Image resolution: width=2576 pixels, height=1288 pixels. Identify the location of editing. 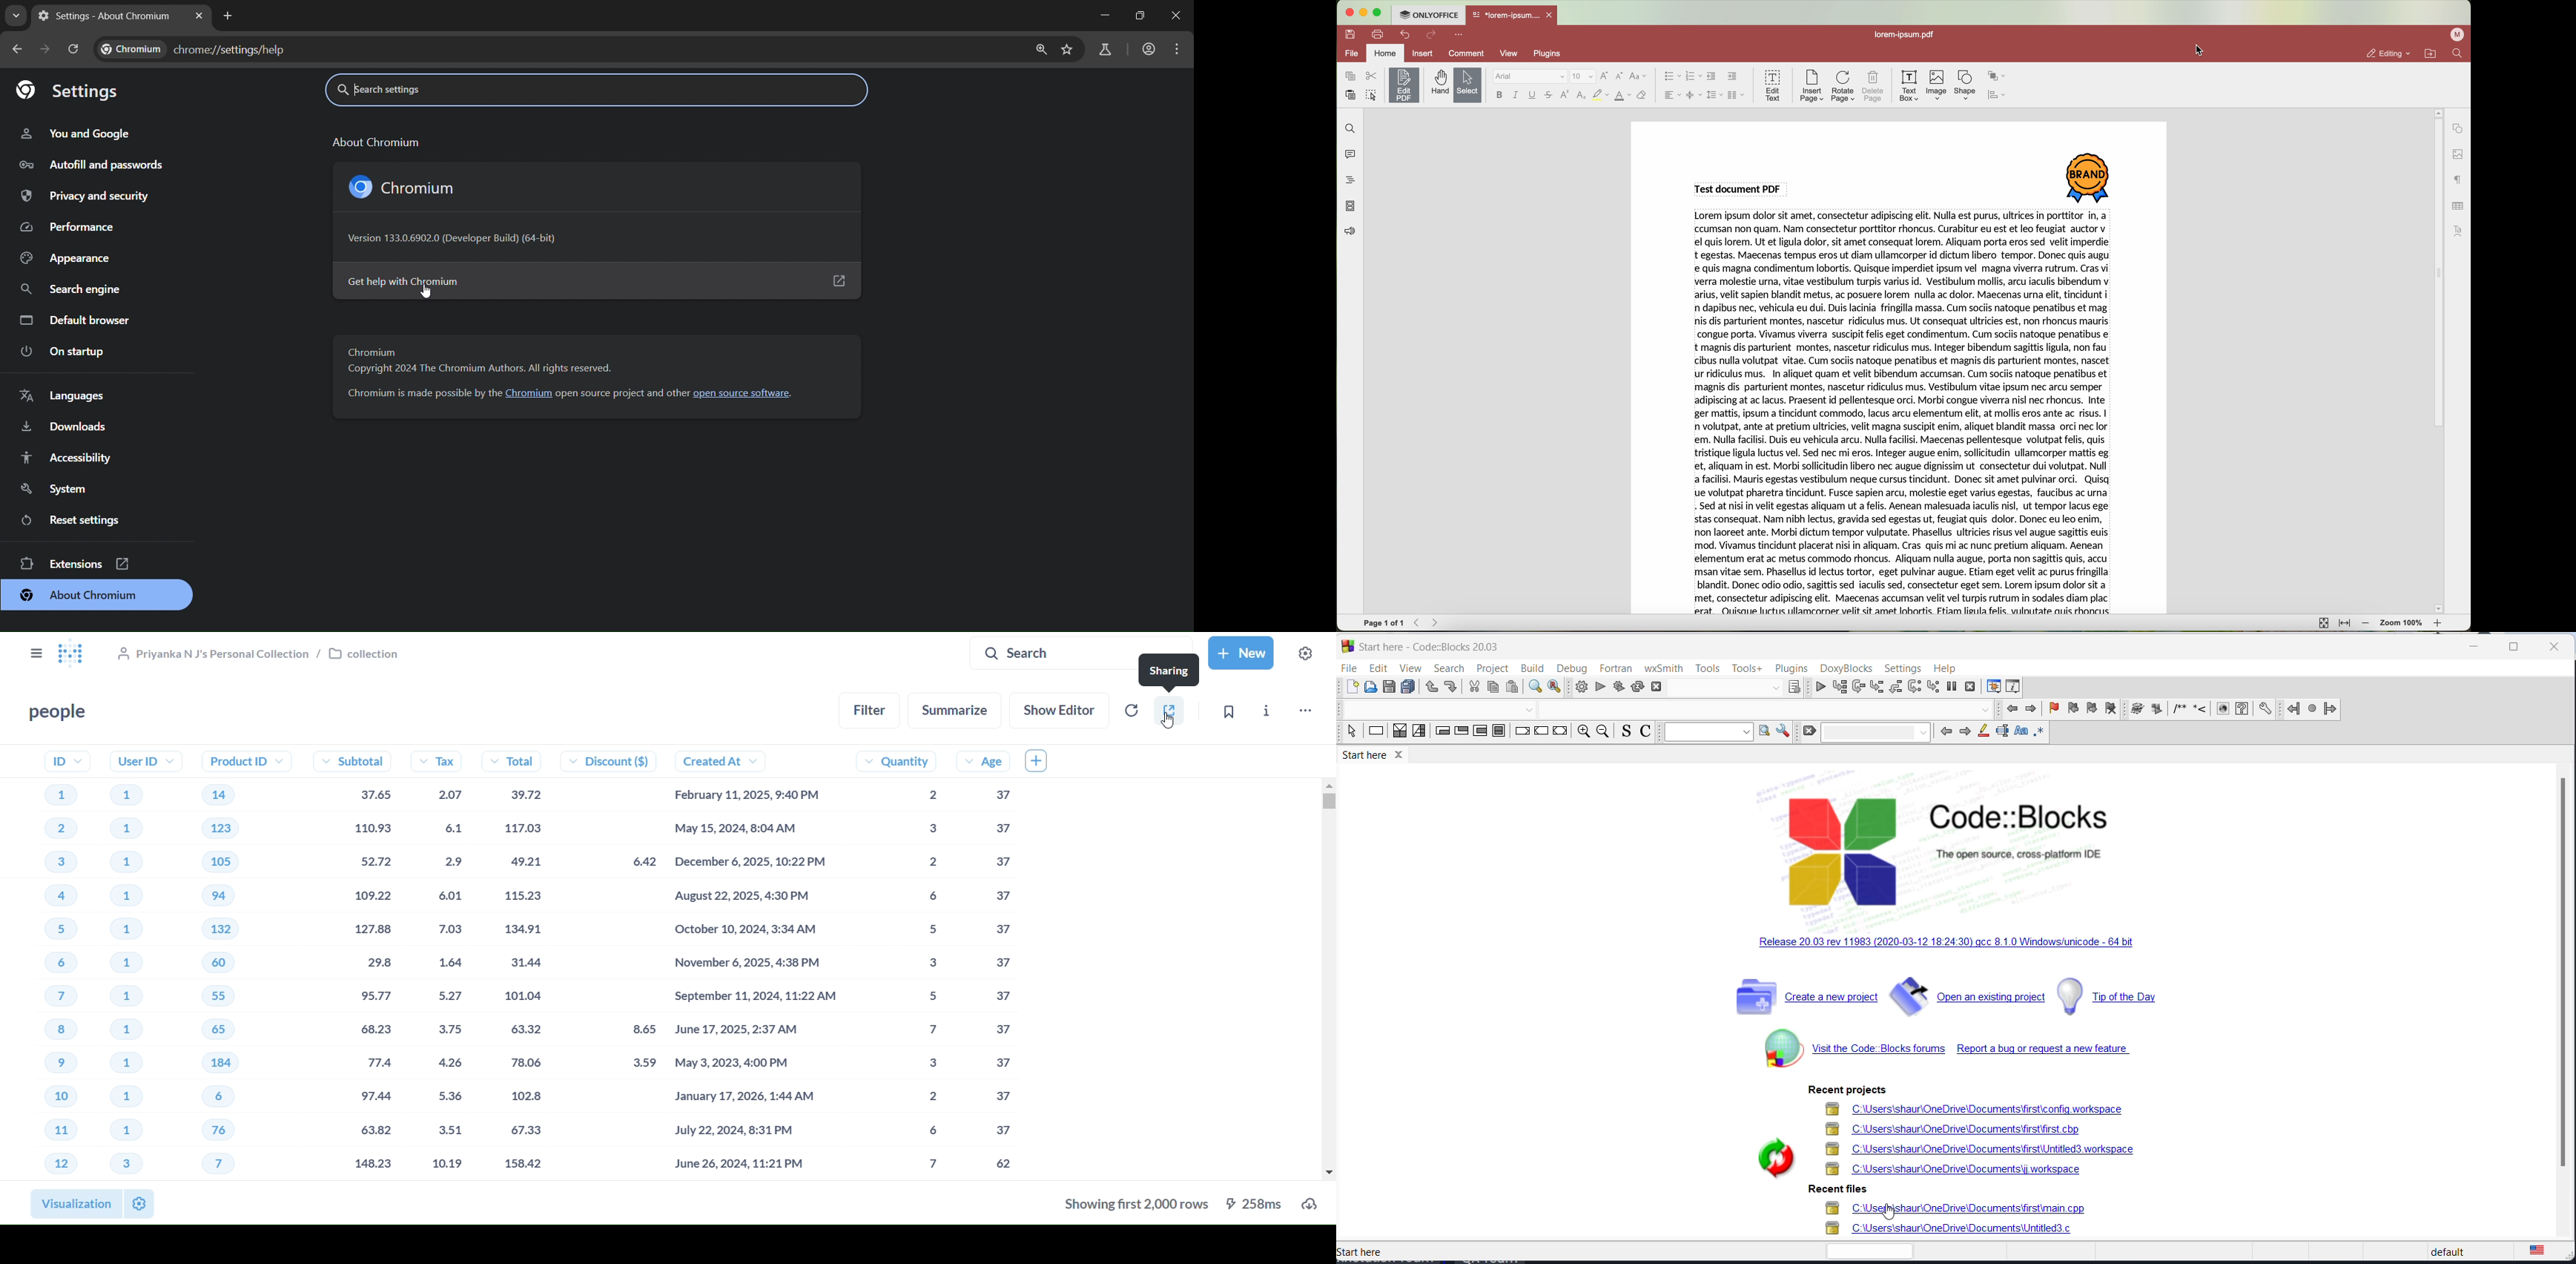
(2388, 53).